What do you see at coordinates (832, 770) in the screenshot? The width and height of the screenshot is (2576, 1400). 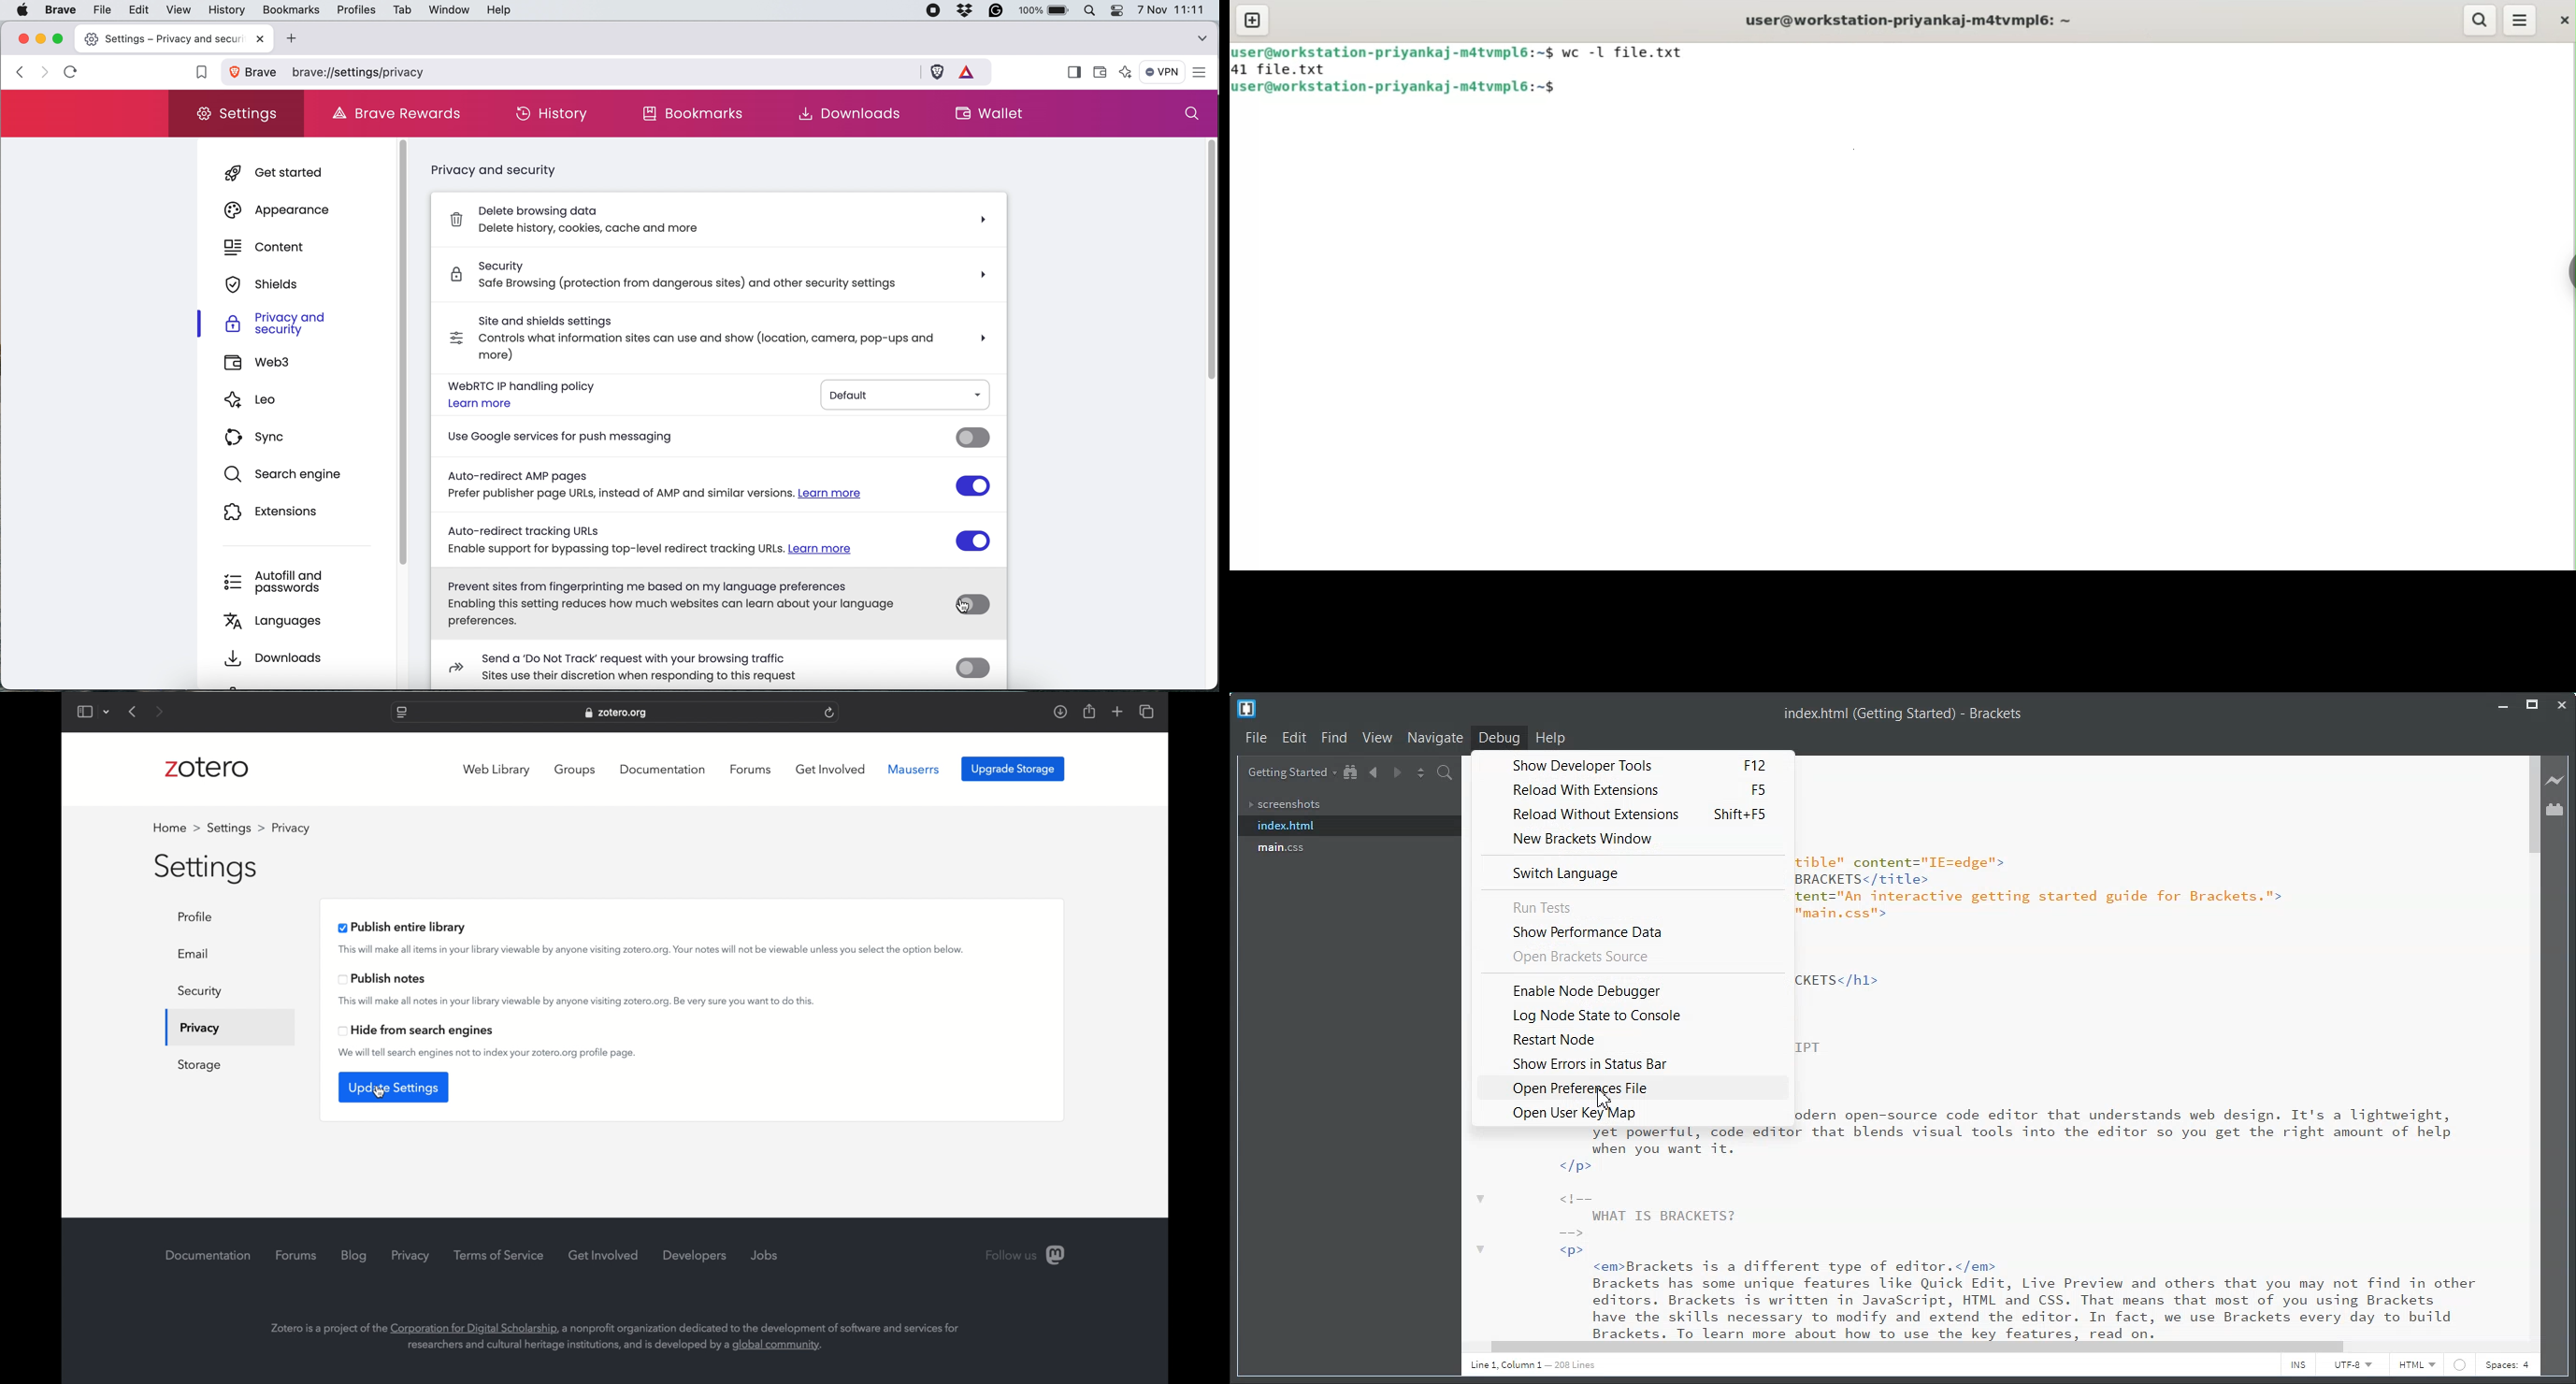 I see `get involved` at bounding box center [832, 770].